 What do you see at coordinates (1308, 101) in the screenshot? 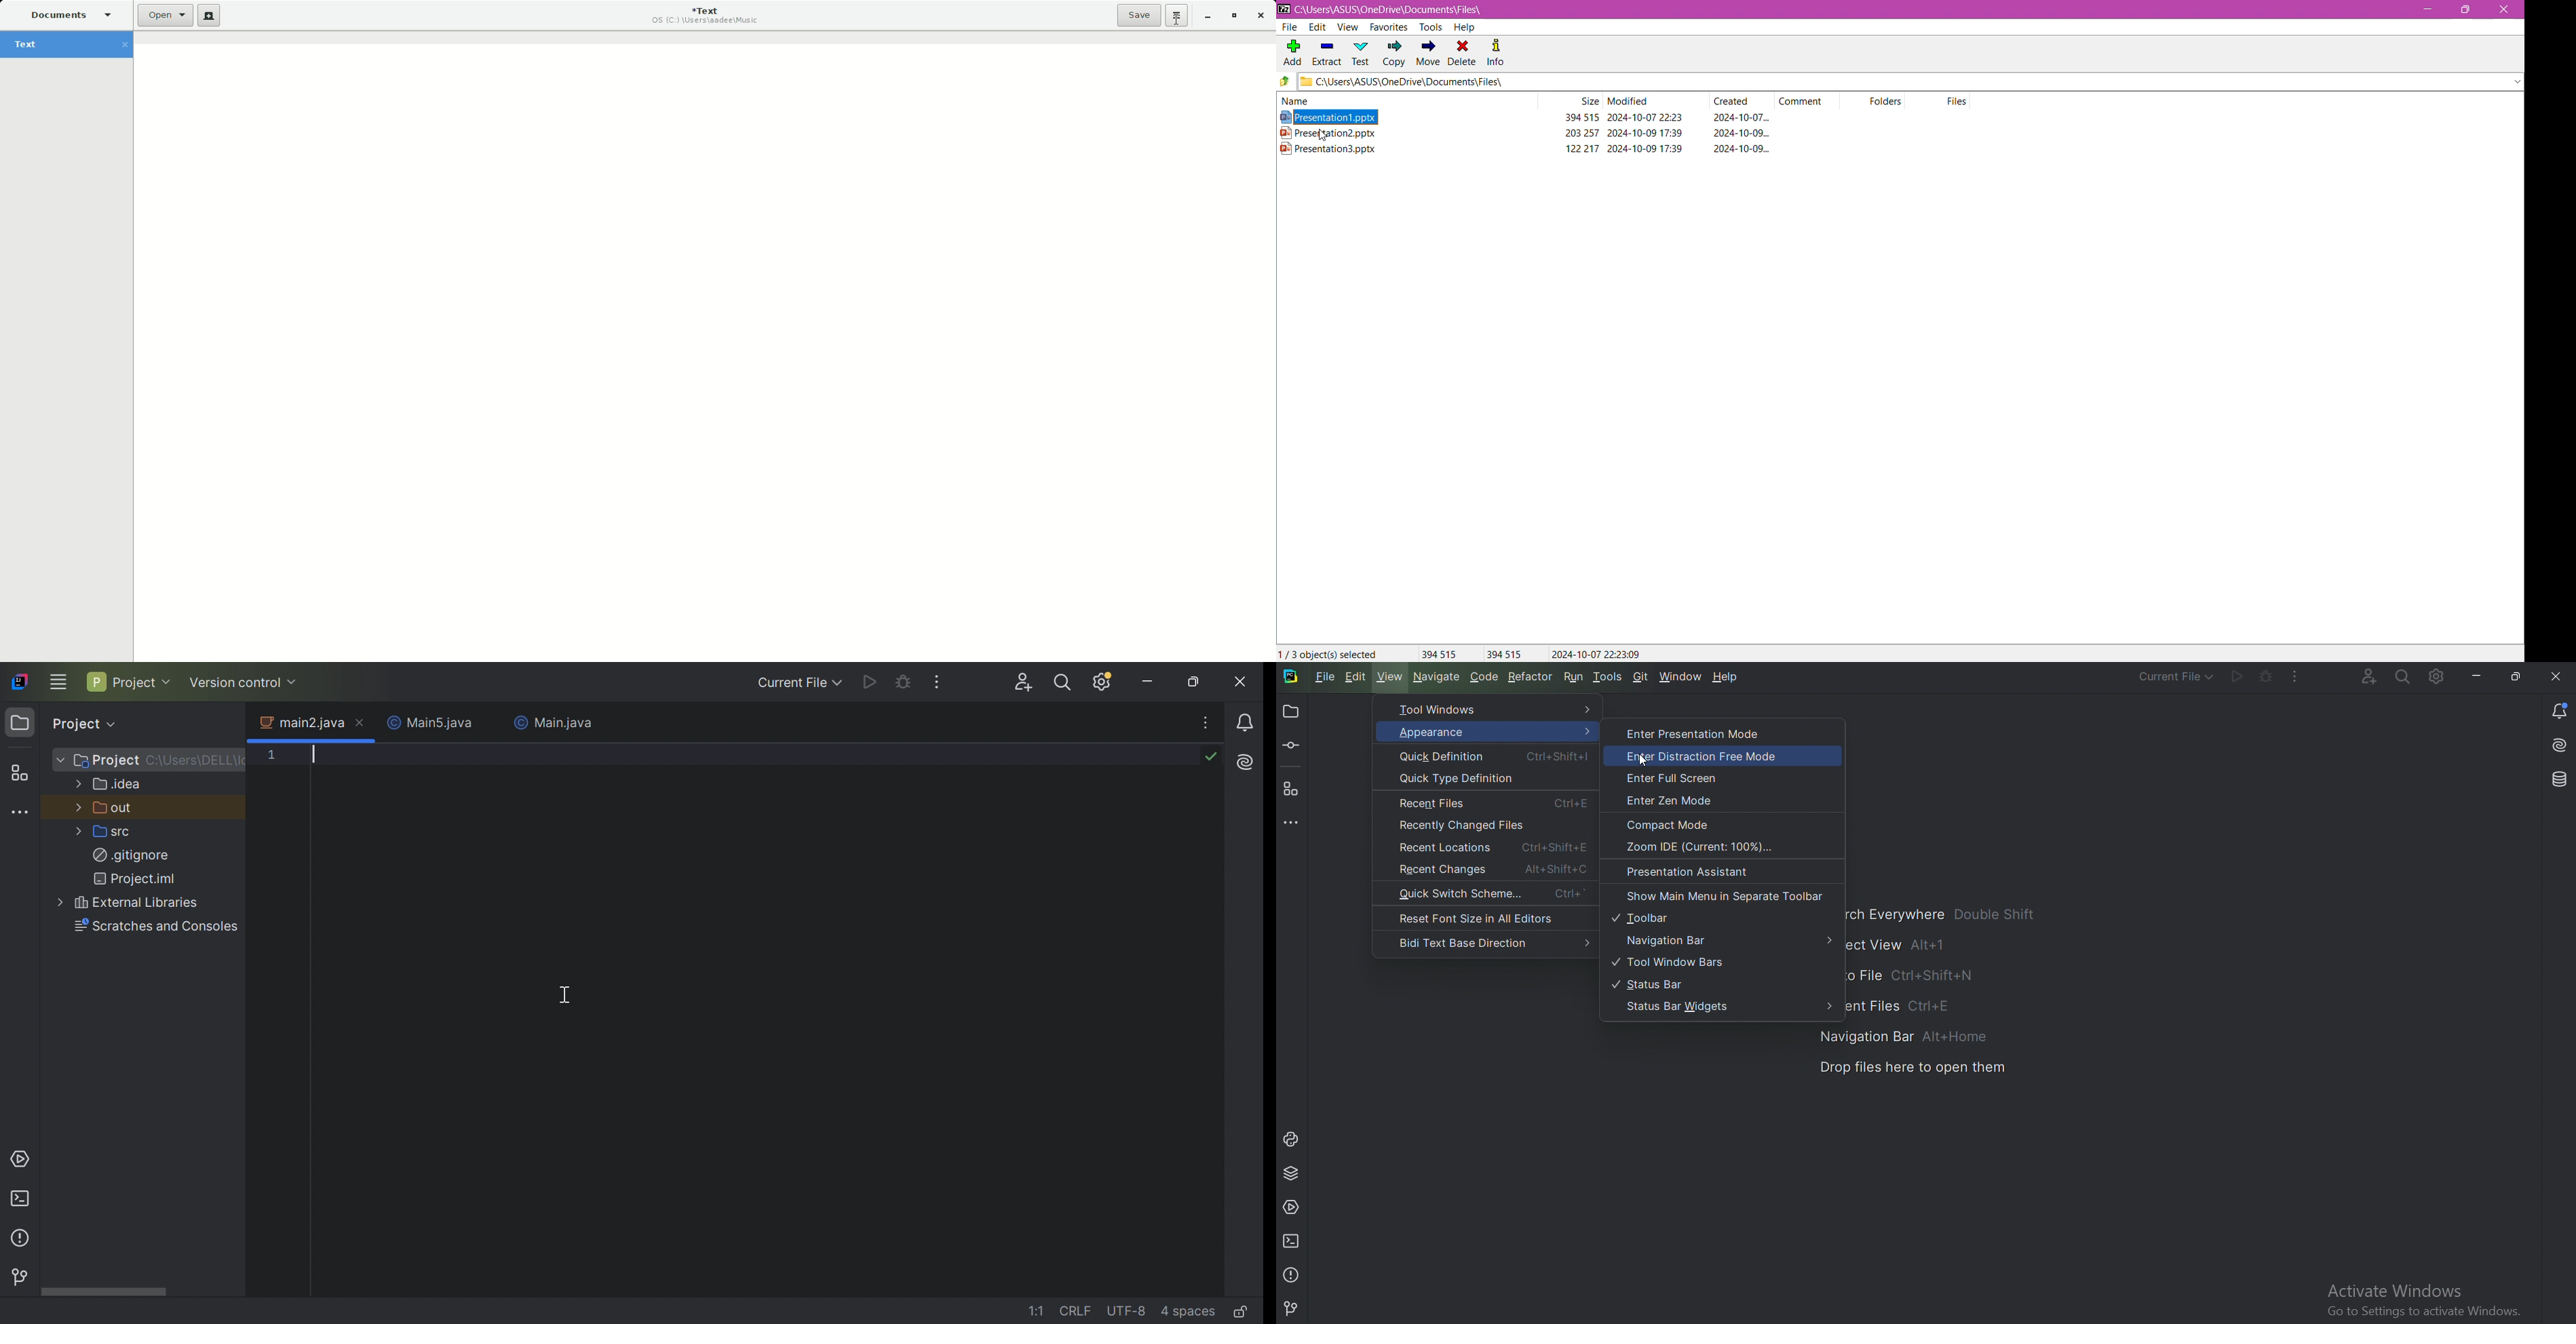
I see `Name` at bounding box center [1308, 101].